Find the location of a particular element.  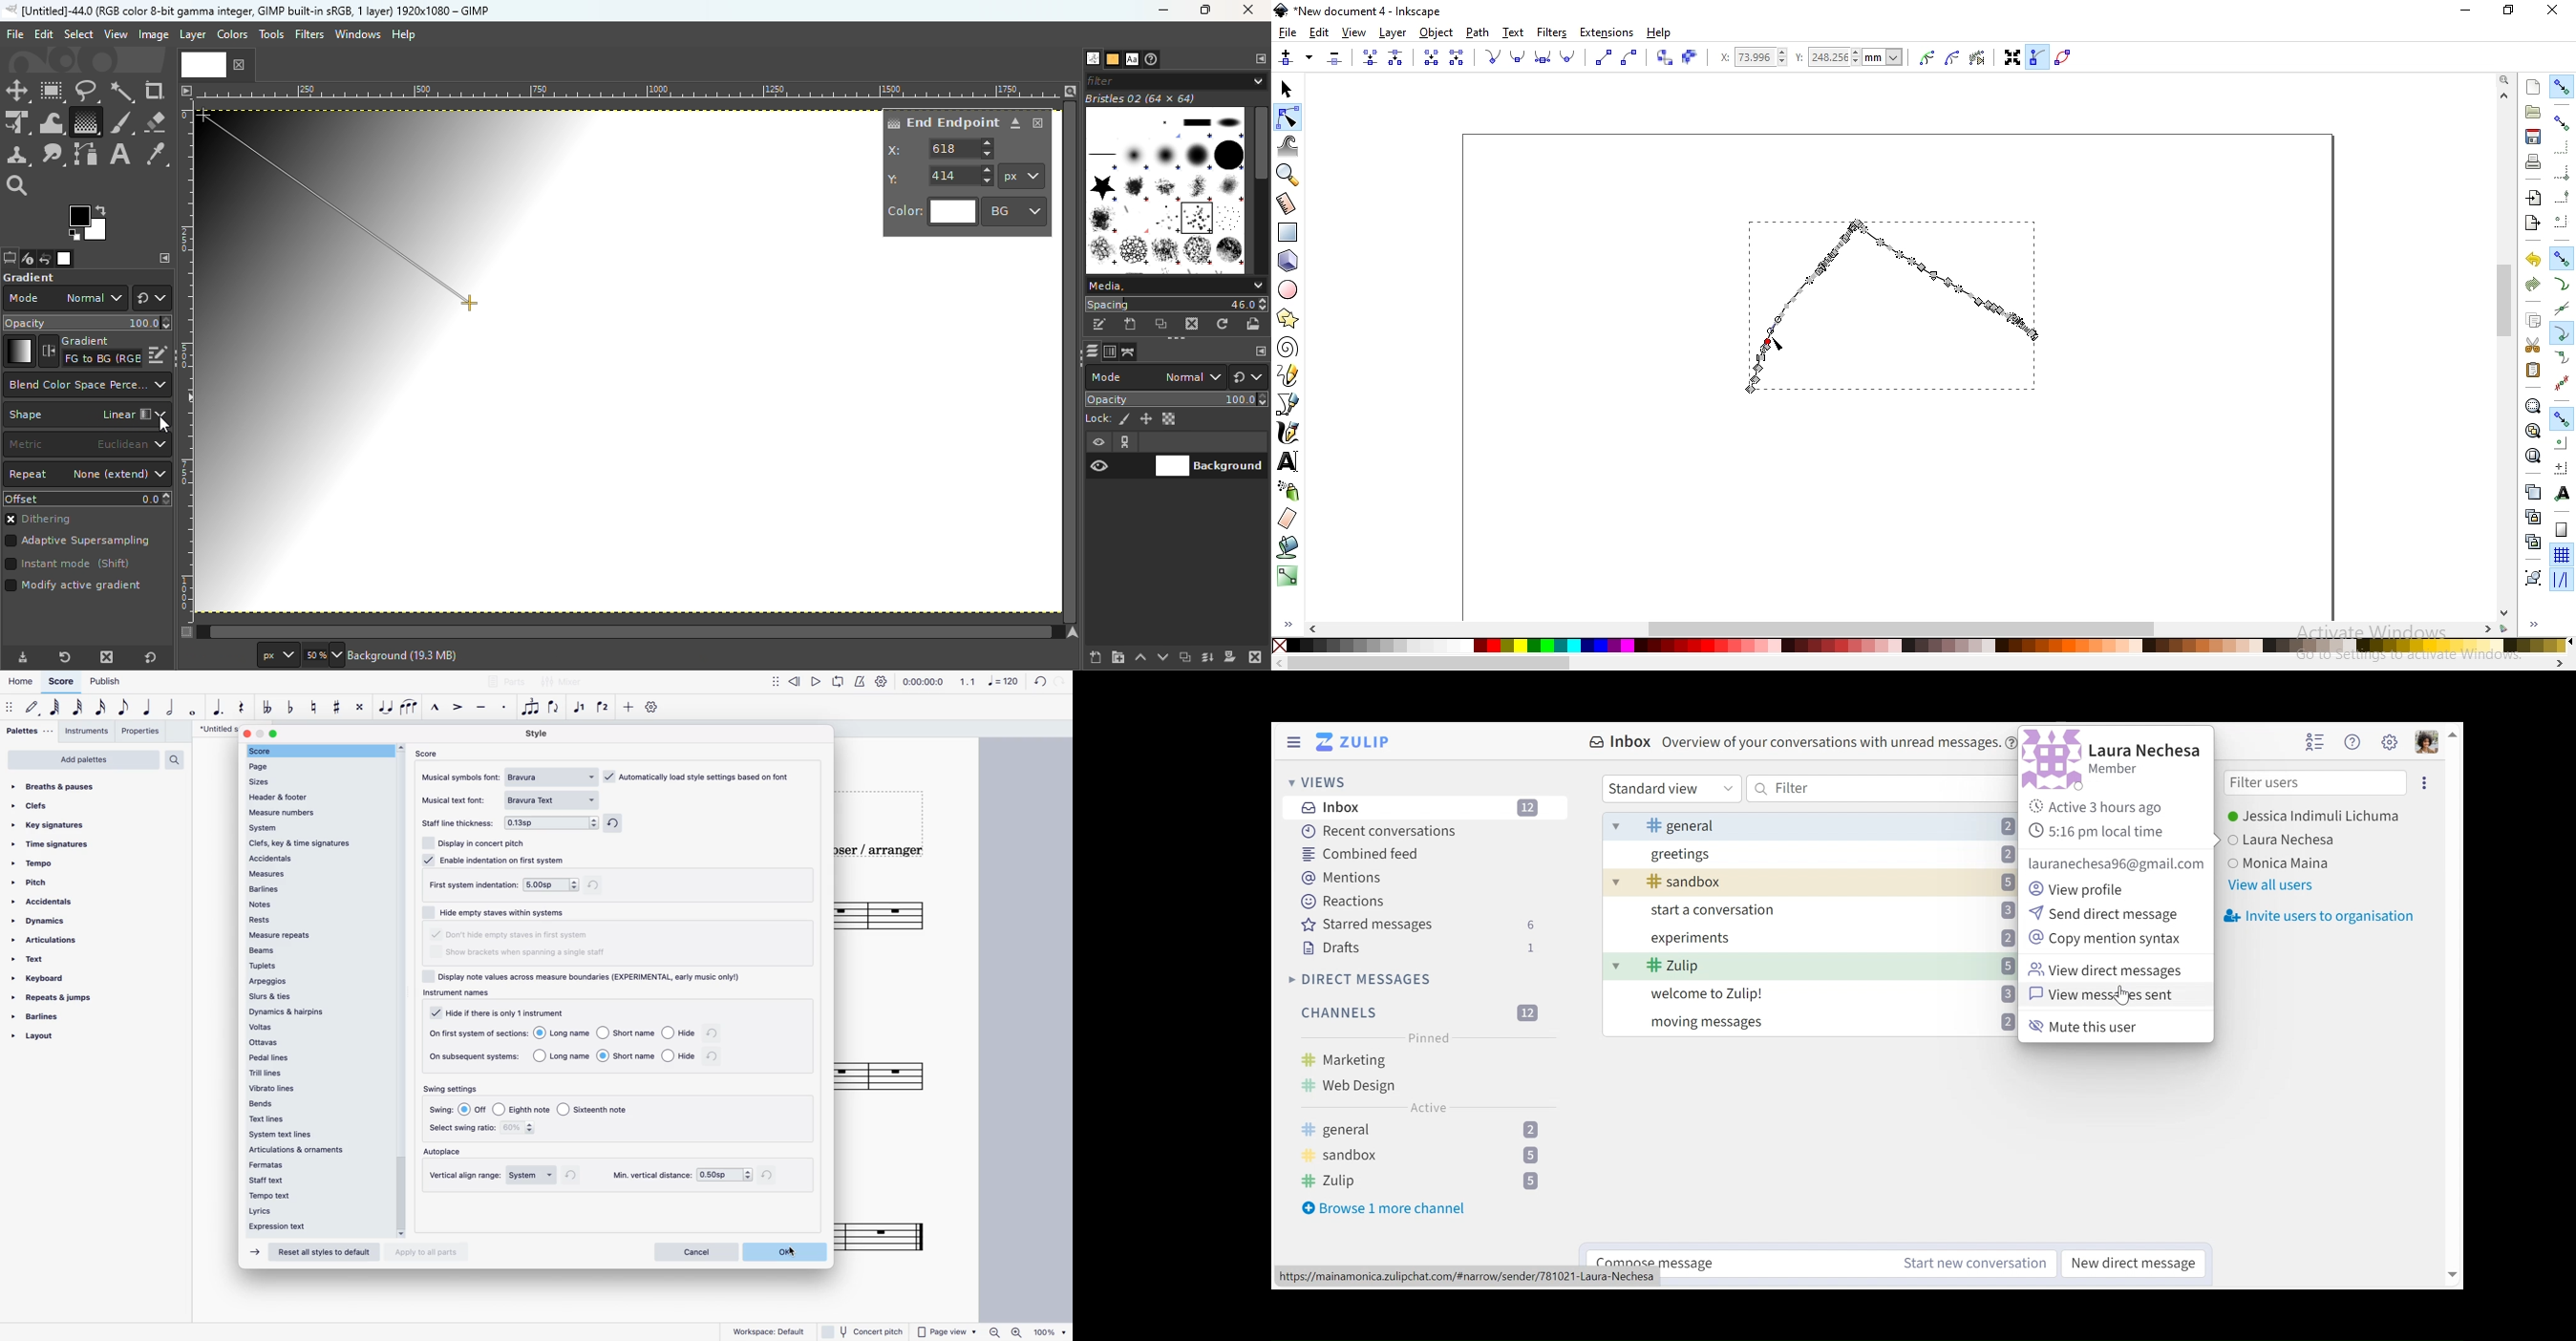

View is located at coordinates (116, 34).